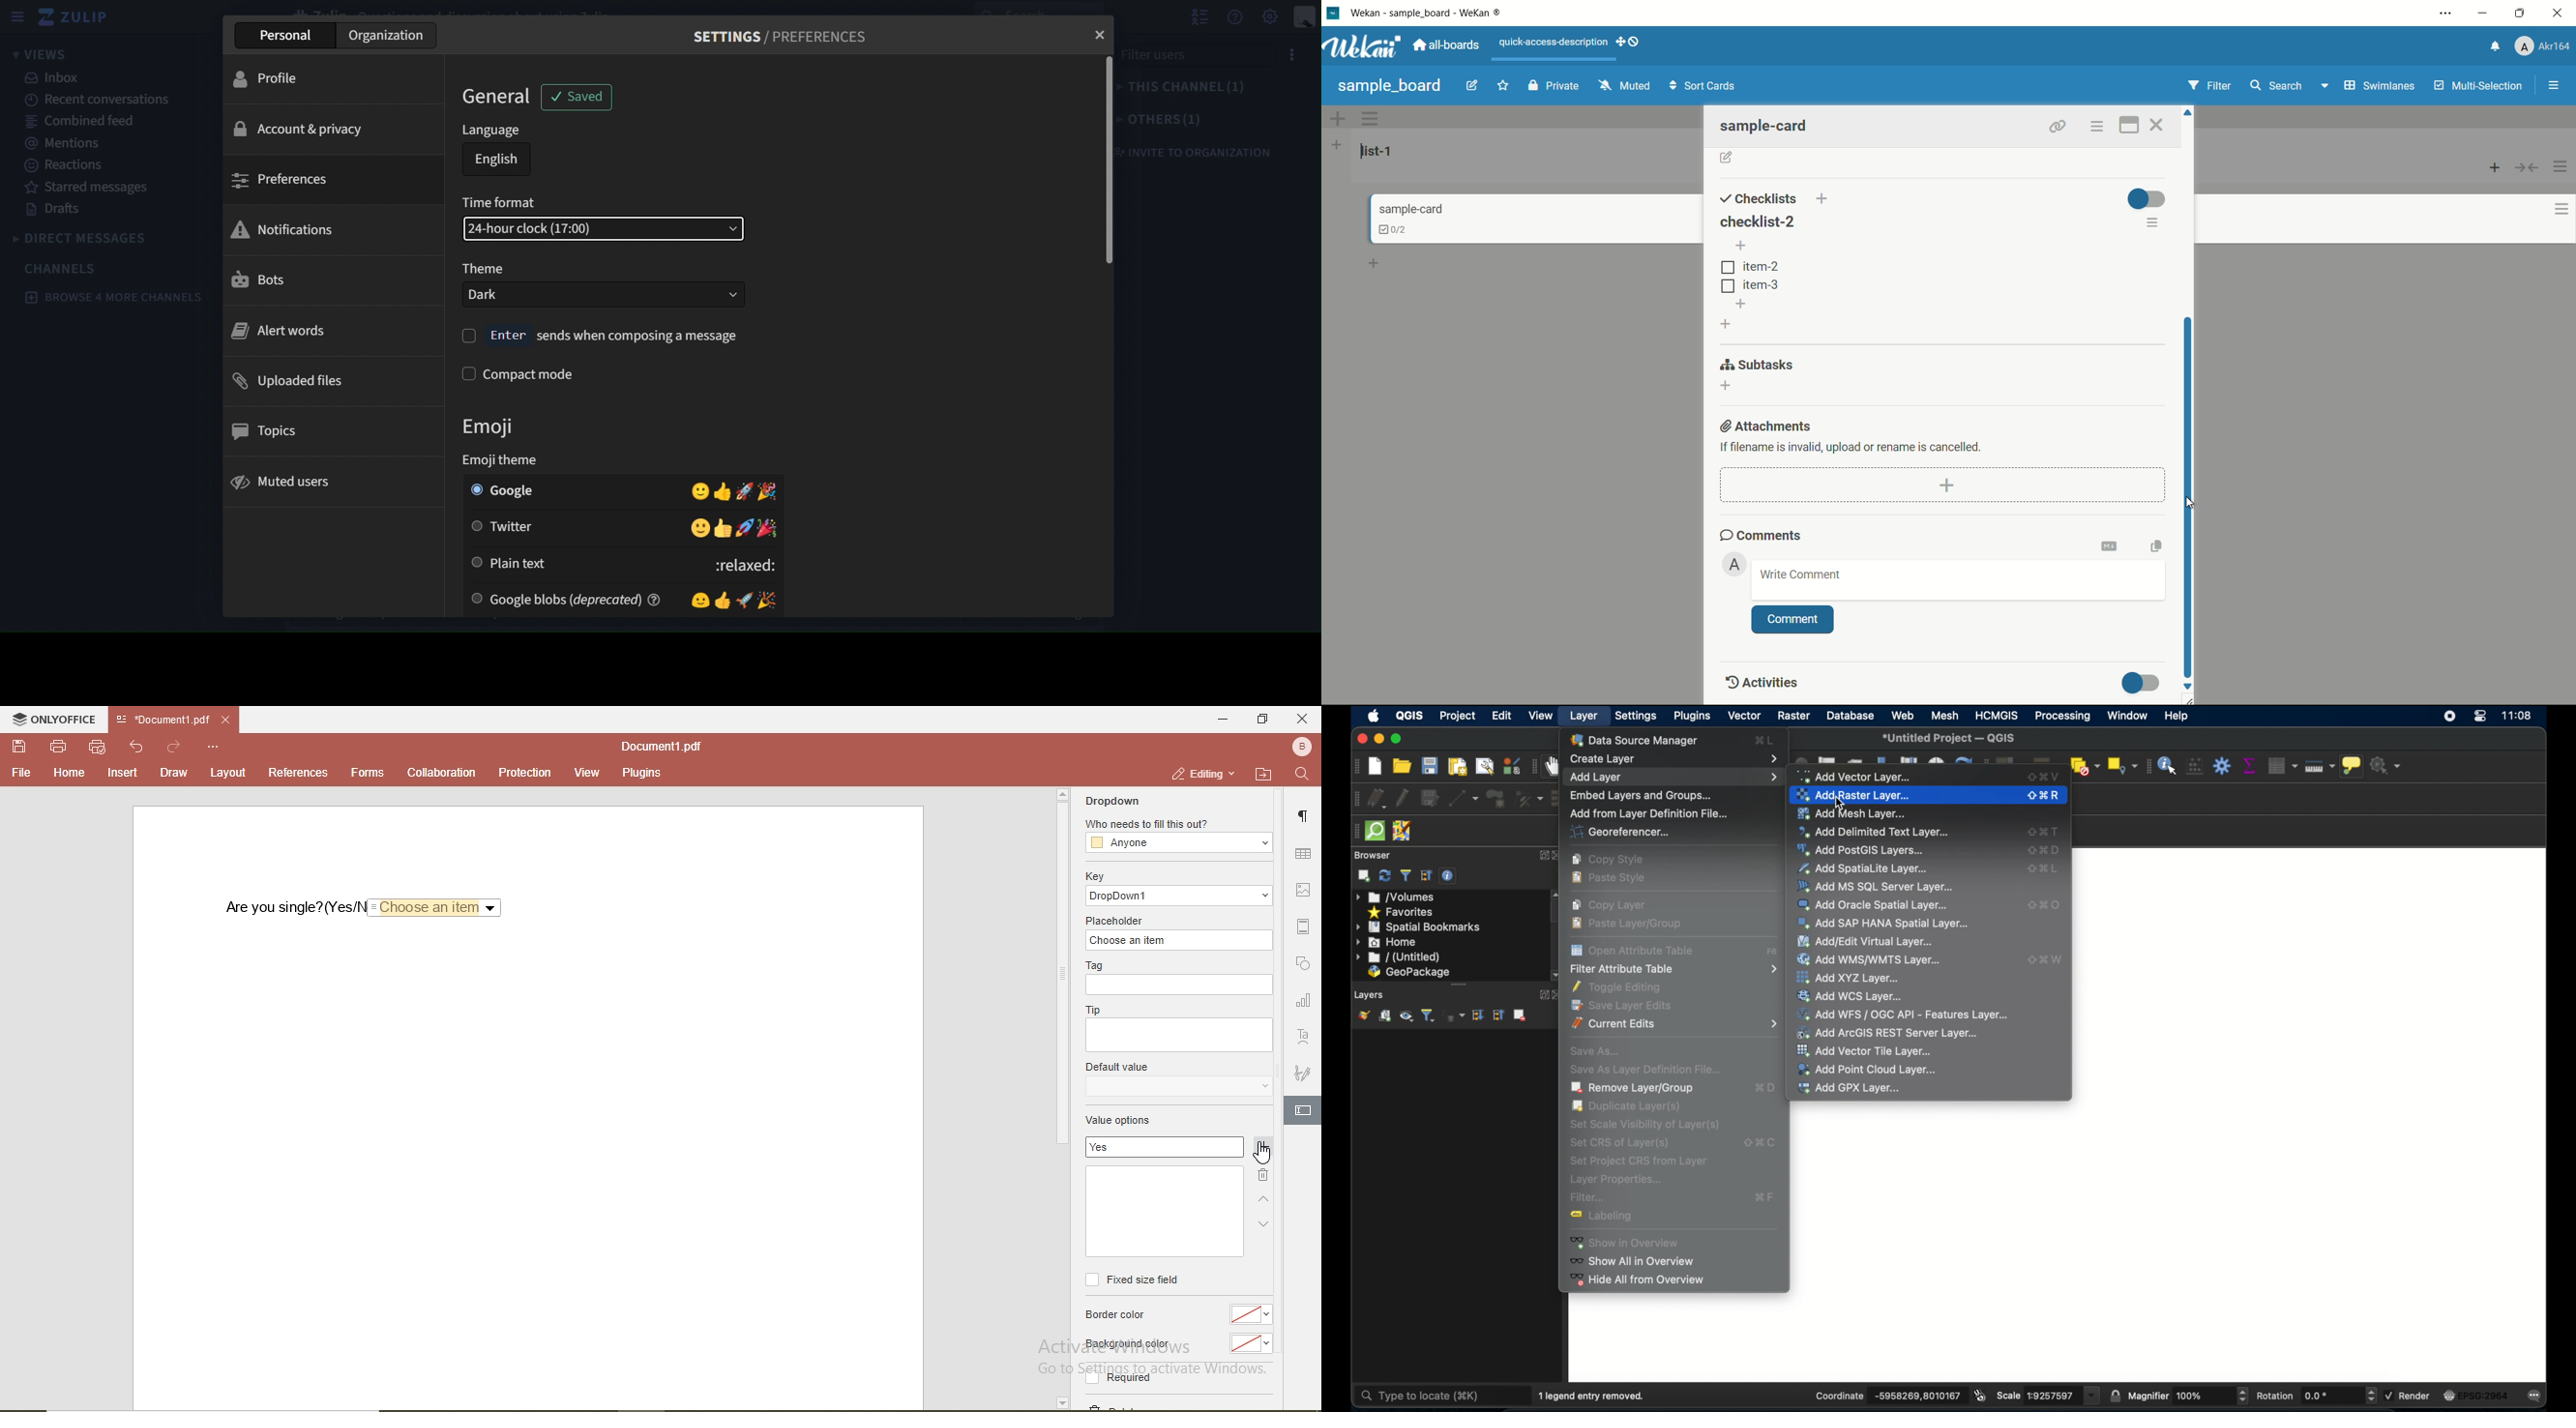  What do you see at coordinates (1353, 766) in the screenshot?
I see `project toolbar` at bounding box center [1353, 766].